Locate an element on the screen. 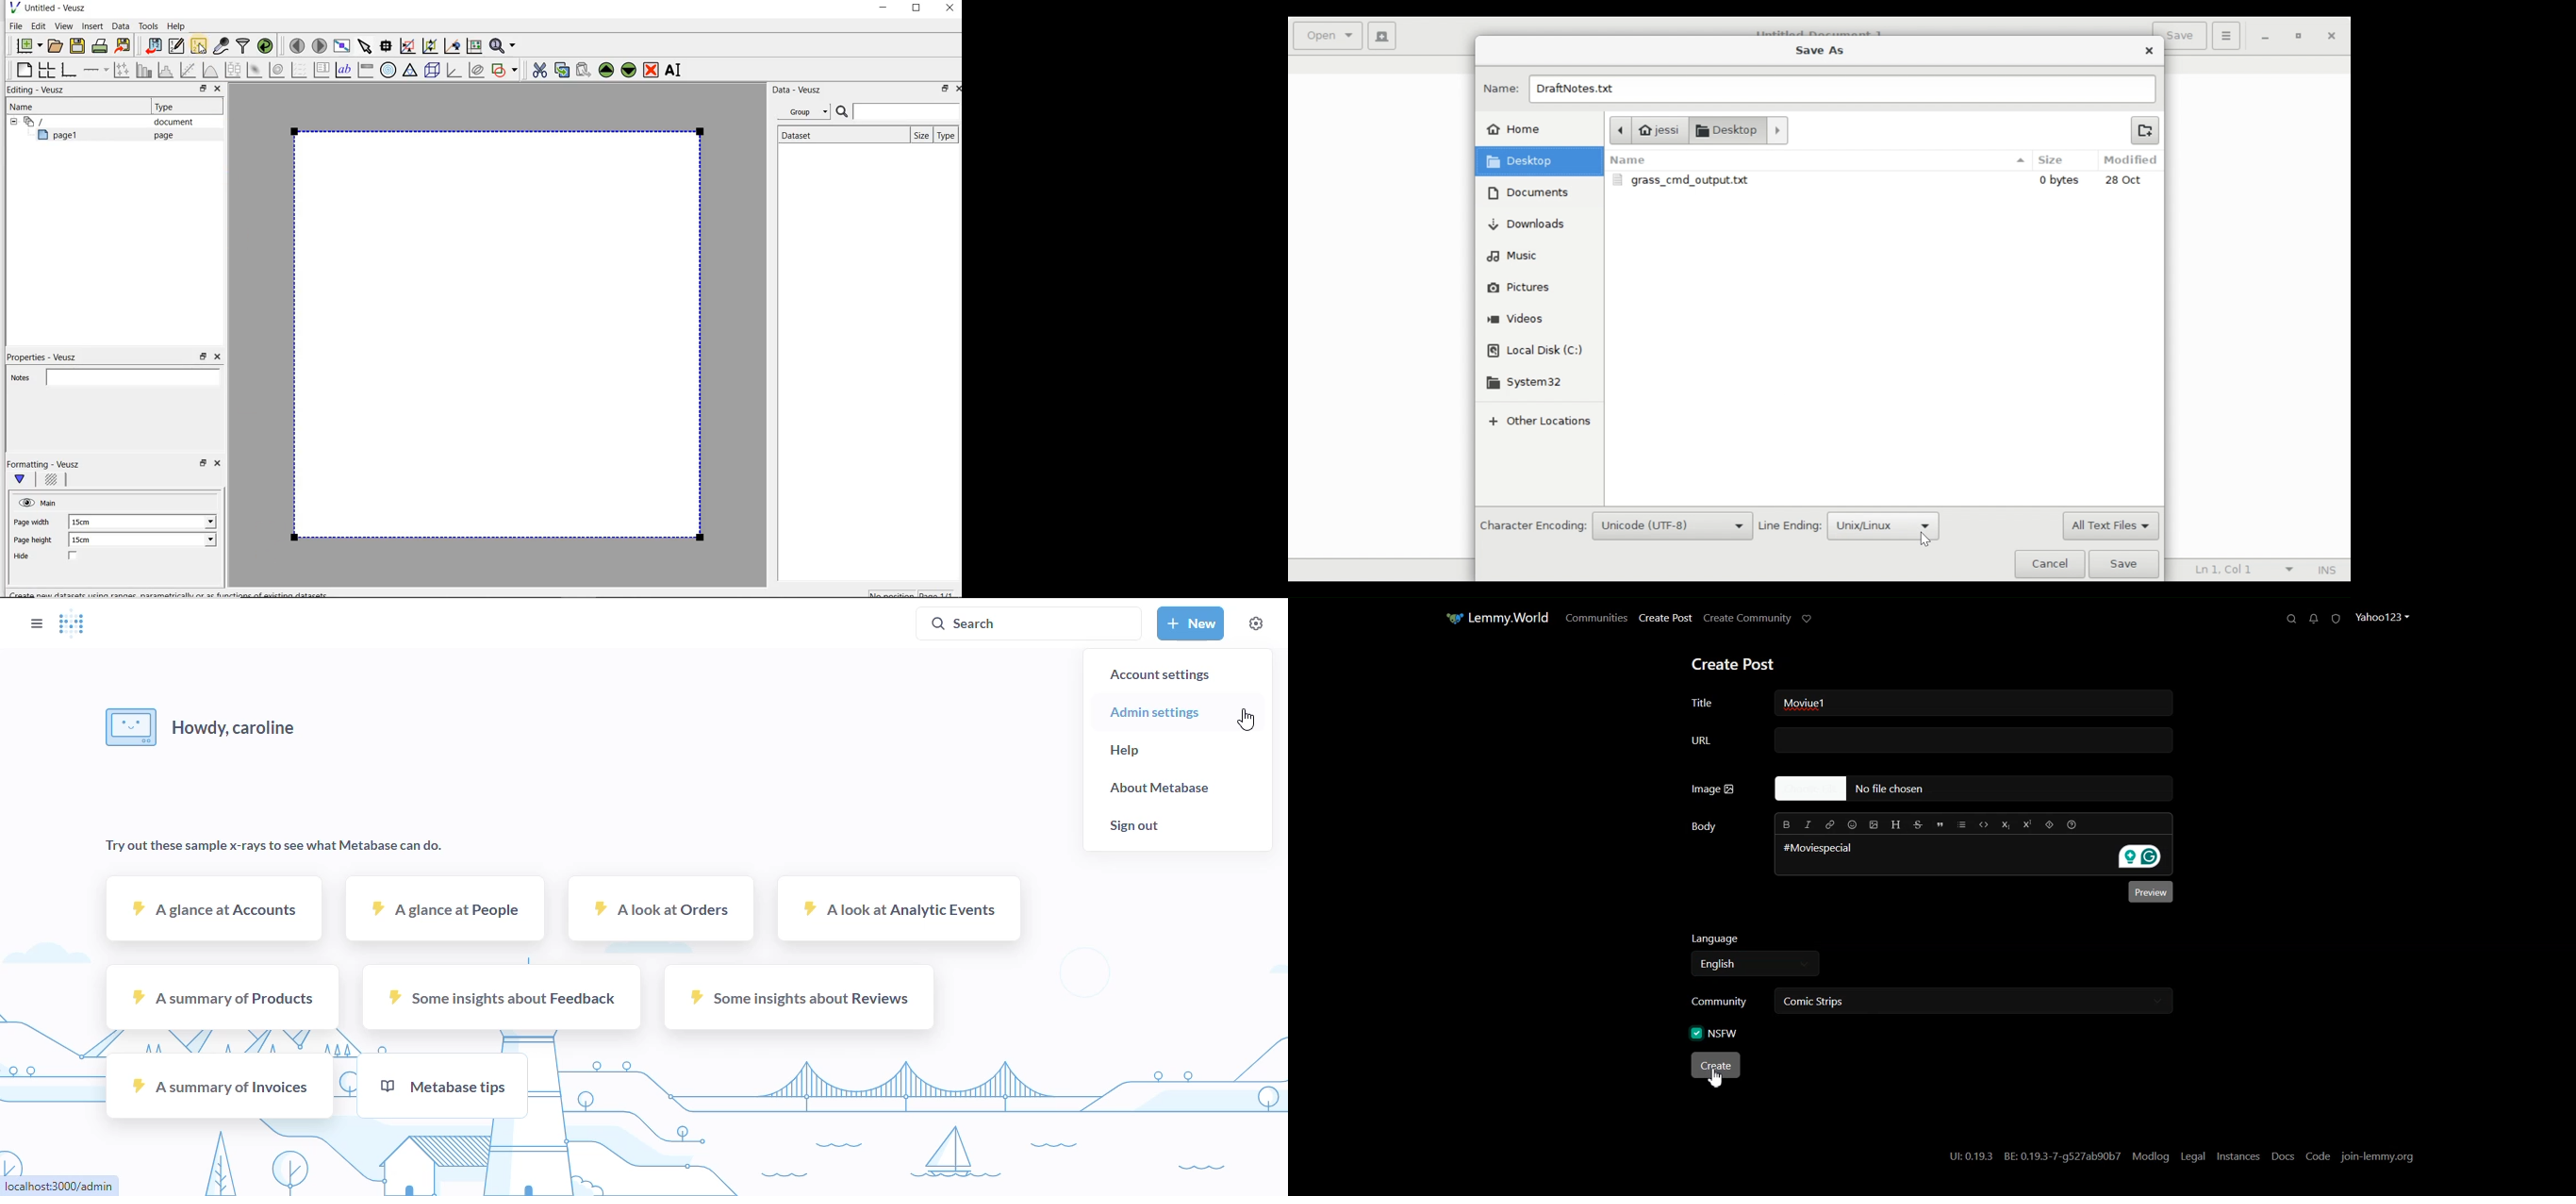 This screenshot has height=1204, width=2576. Upload Image is located at coordinates (1877, 825).